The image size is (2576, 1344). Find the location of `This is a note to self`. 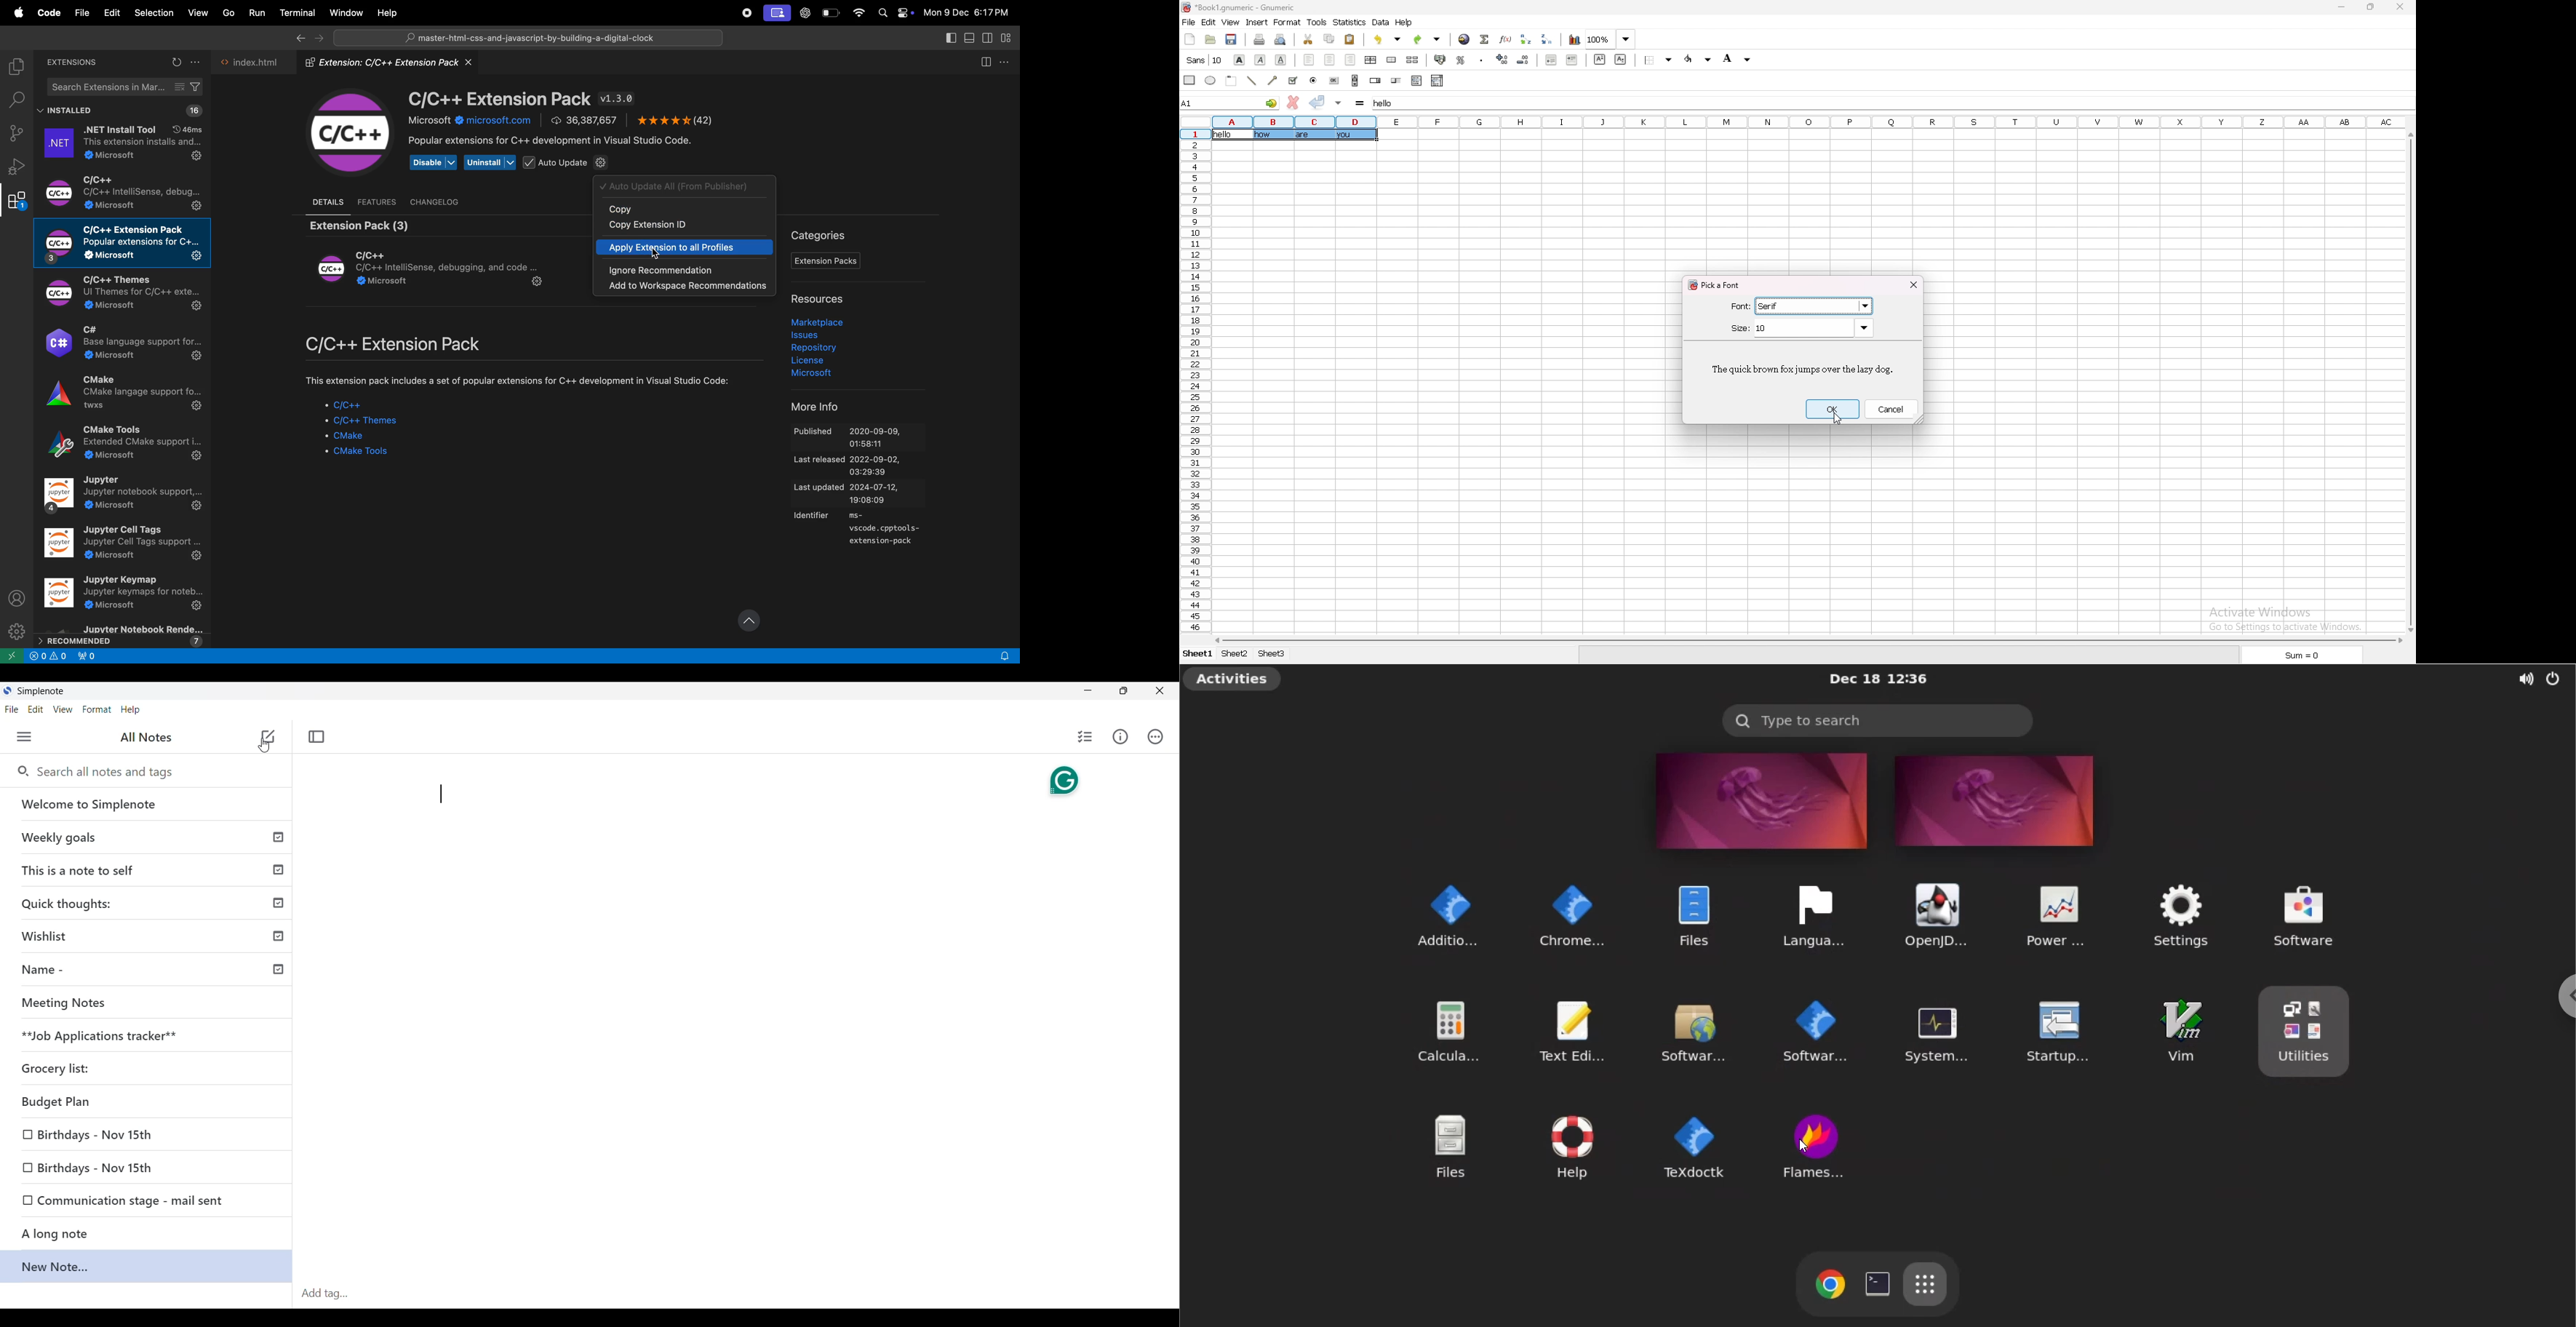

This is a note to self is located at coordinates (149, 867).